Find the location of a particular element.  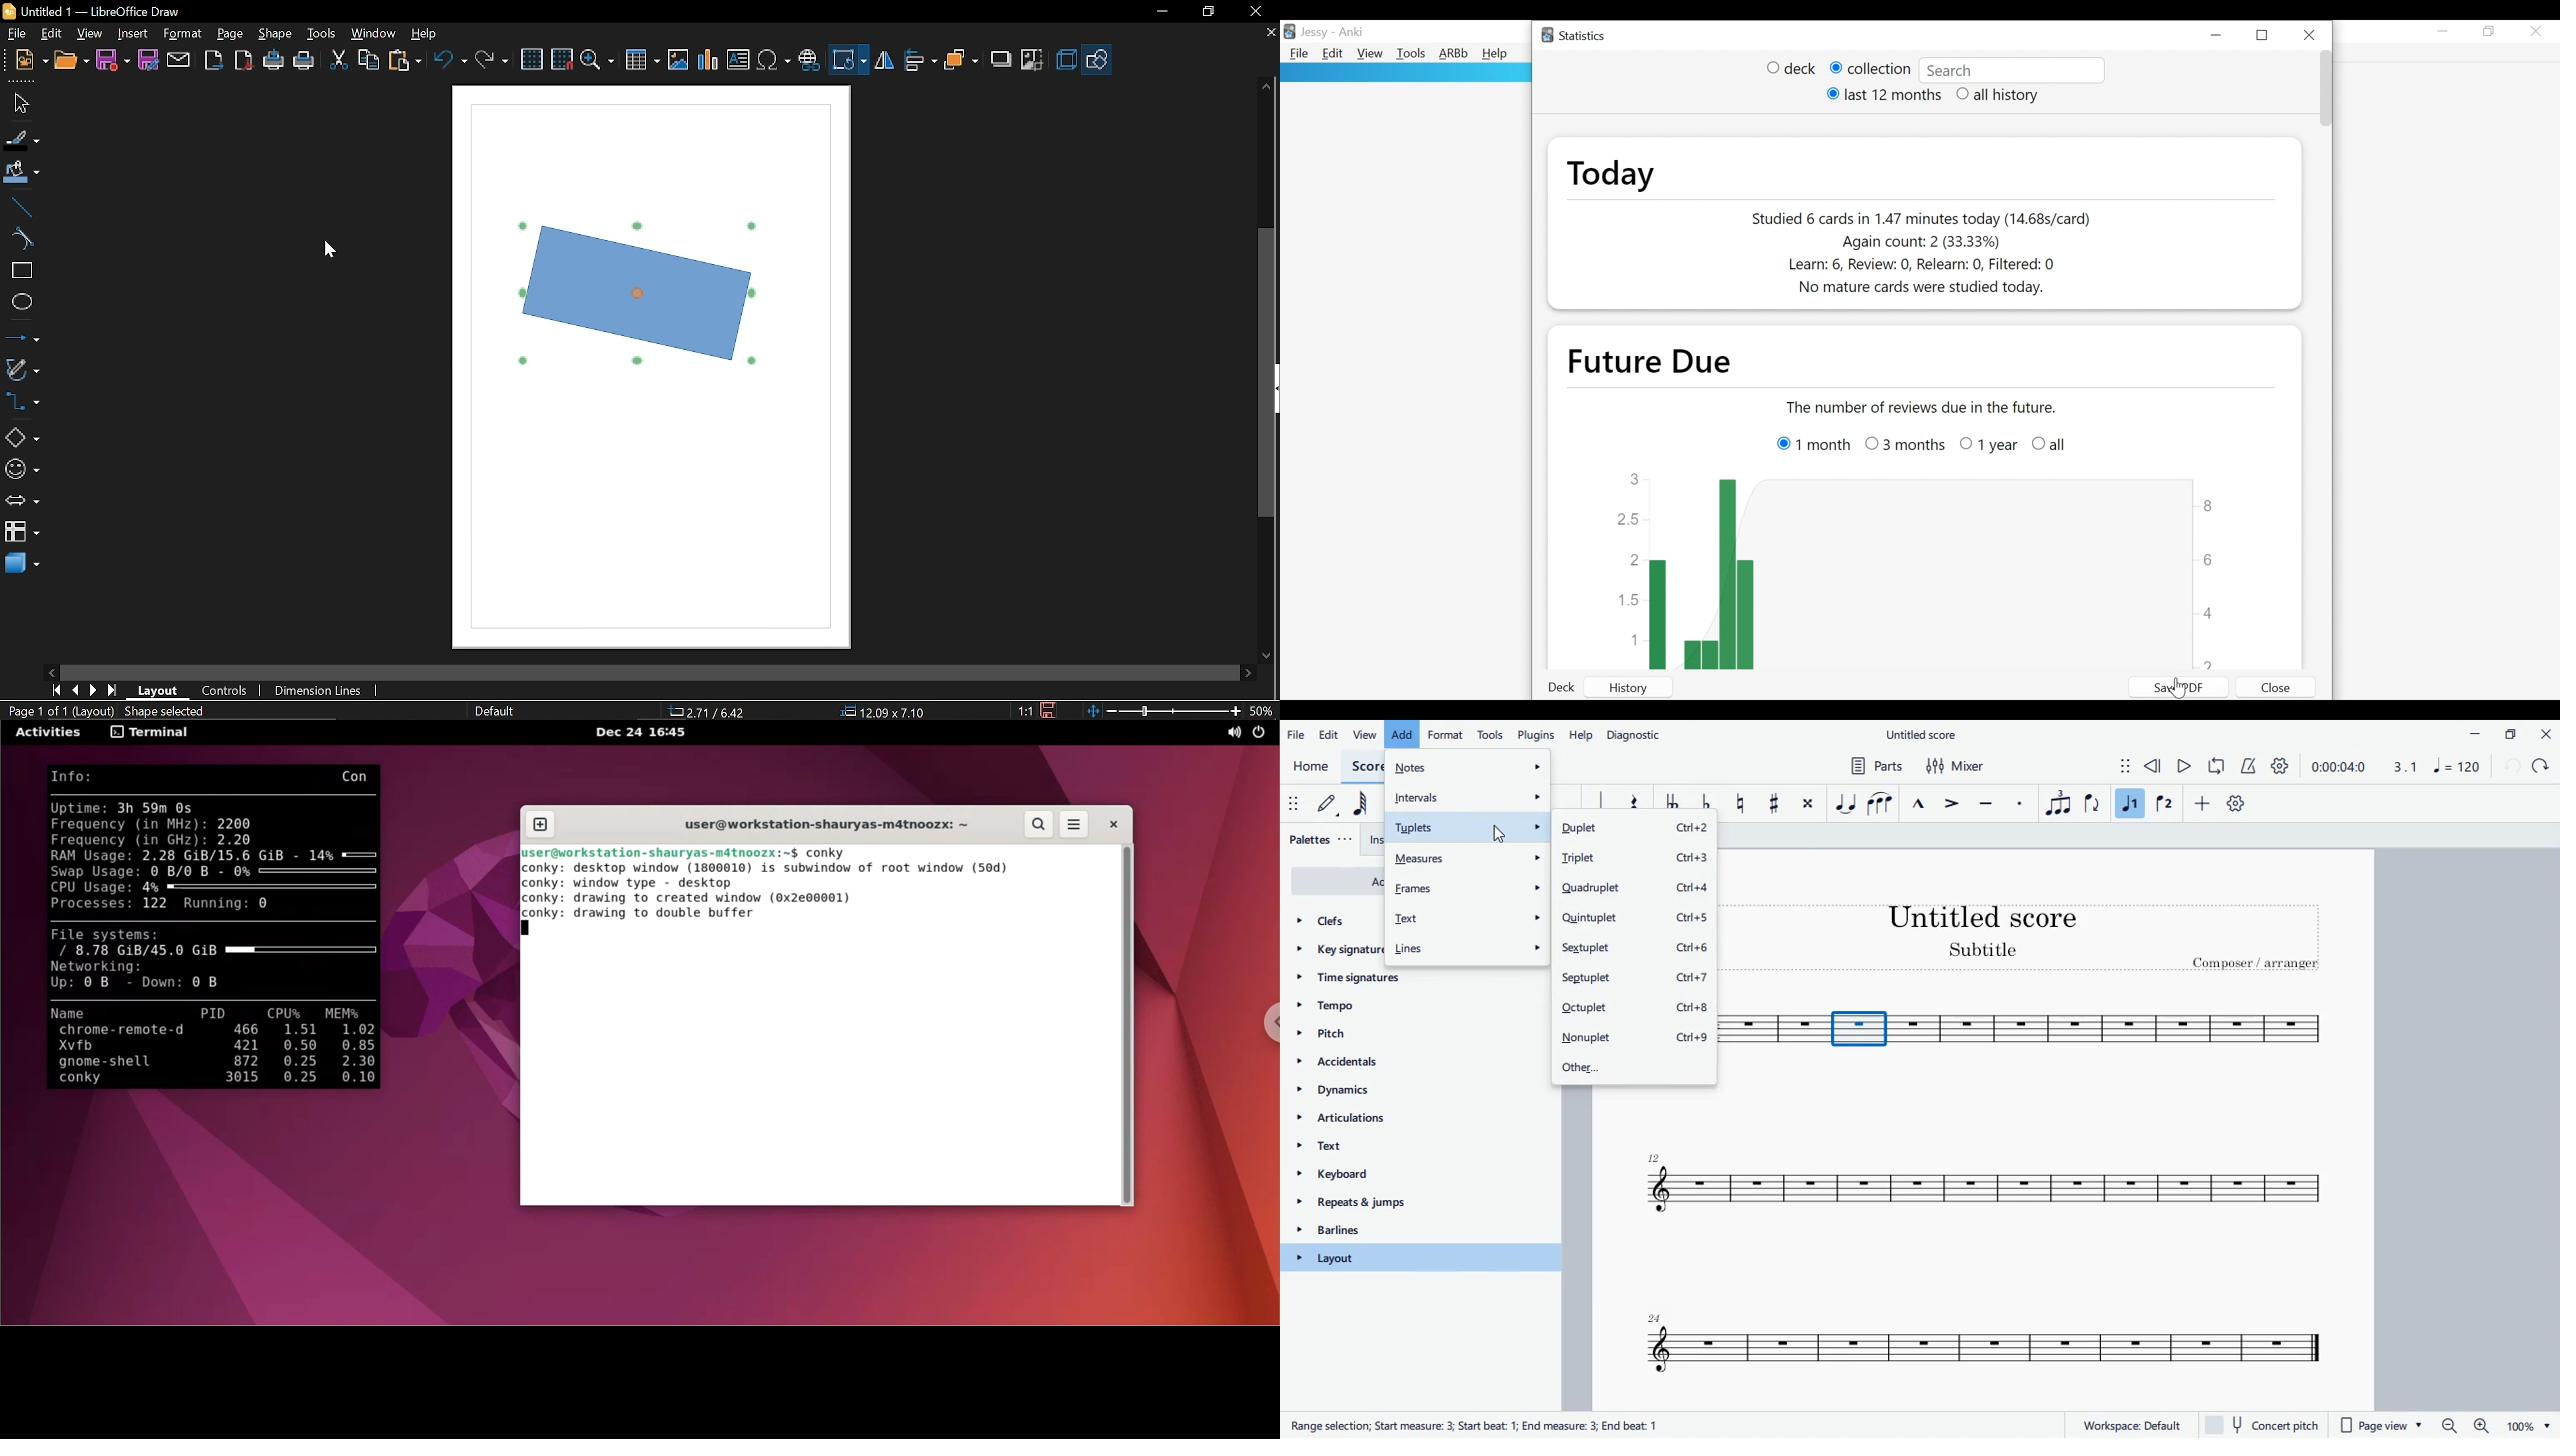

other is located at coordinates (1634, 1067).